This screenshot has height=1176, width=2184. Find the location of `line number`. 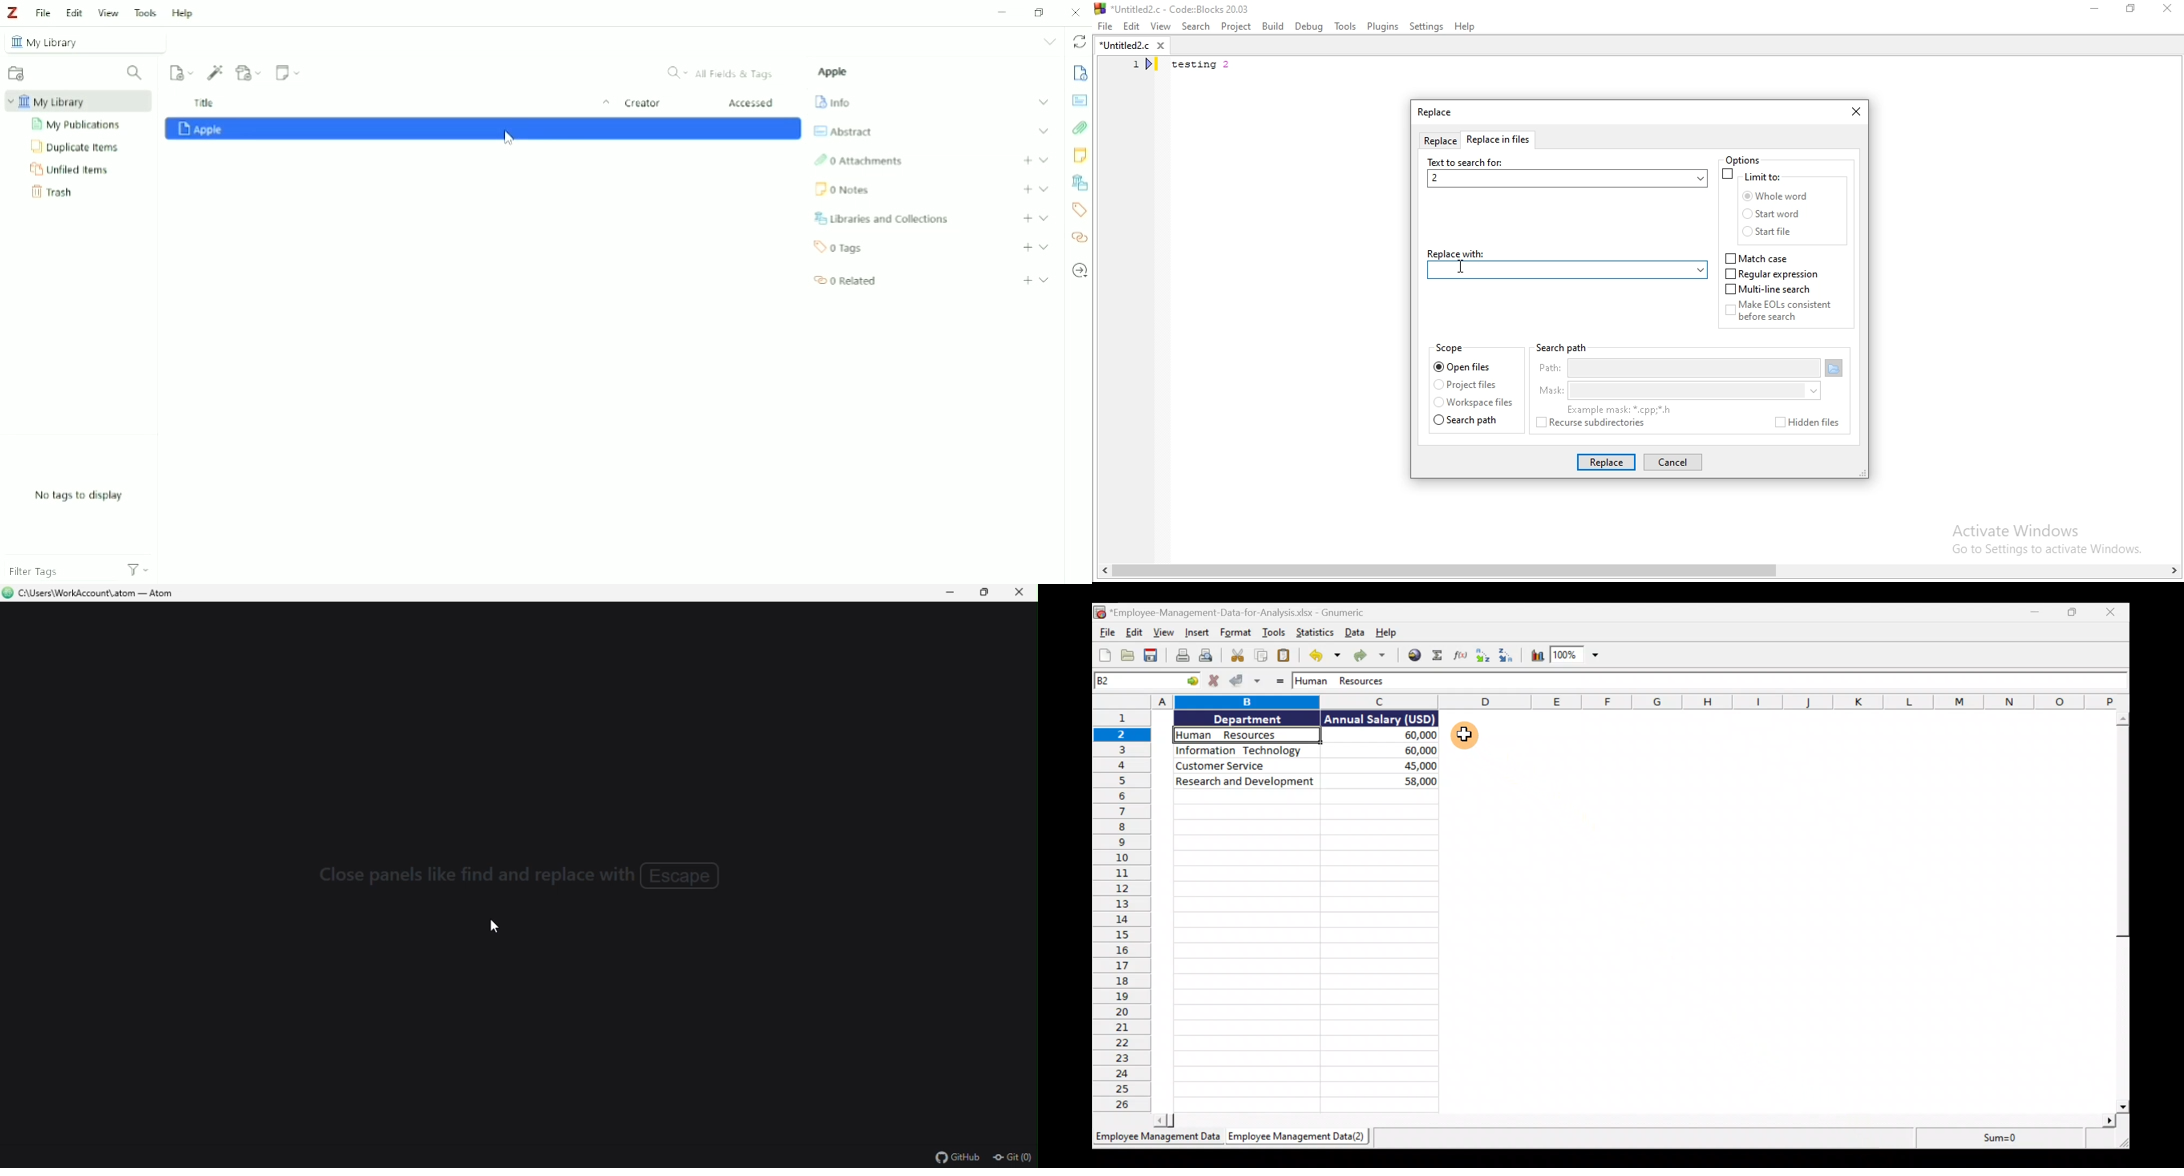

line number is located at coordinates (1144, 67).